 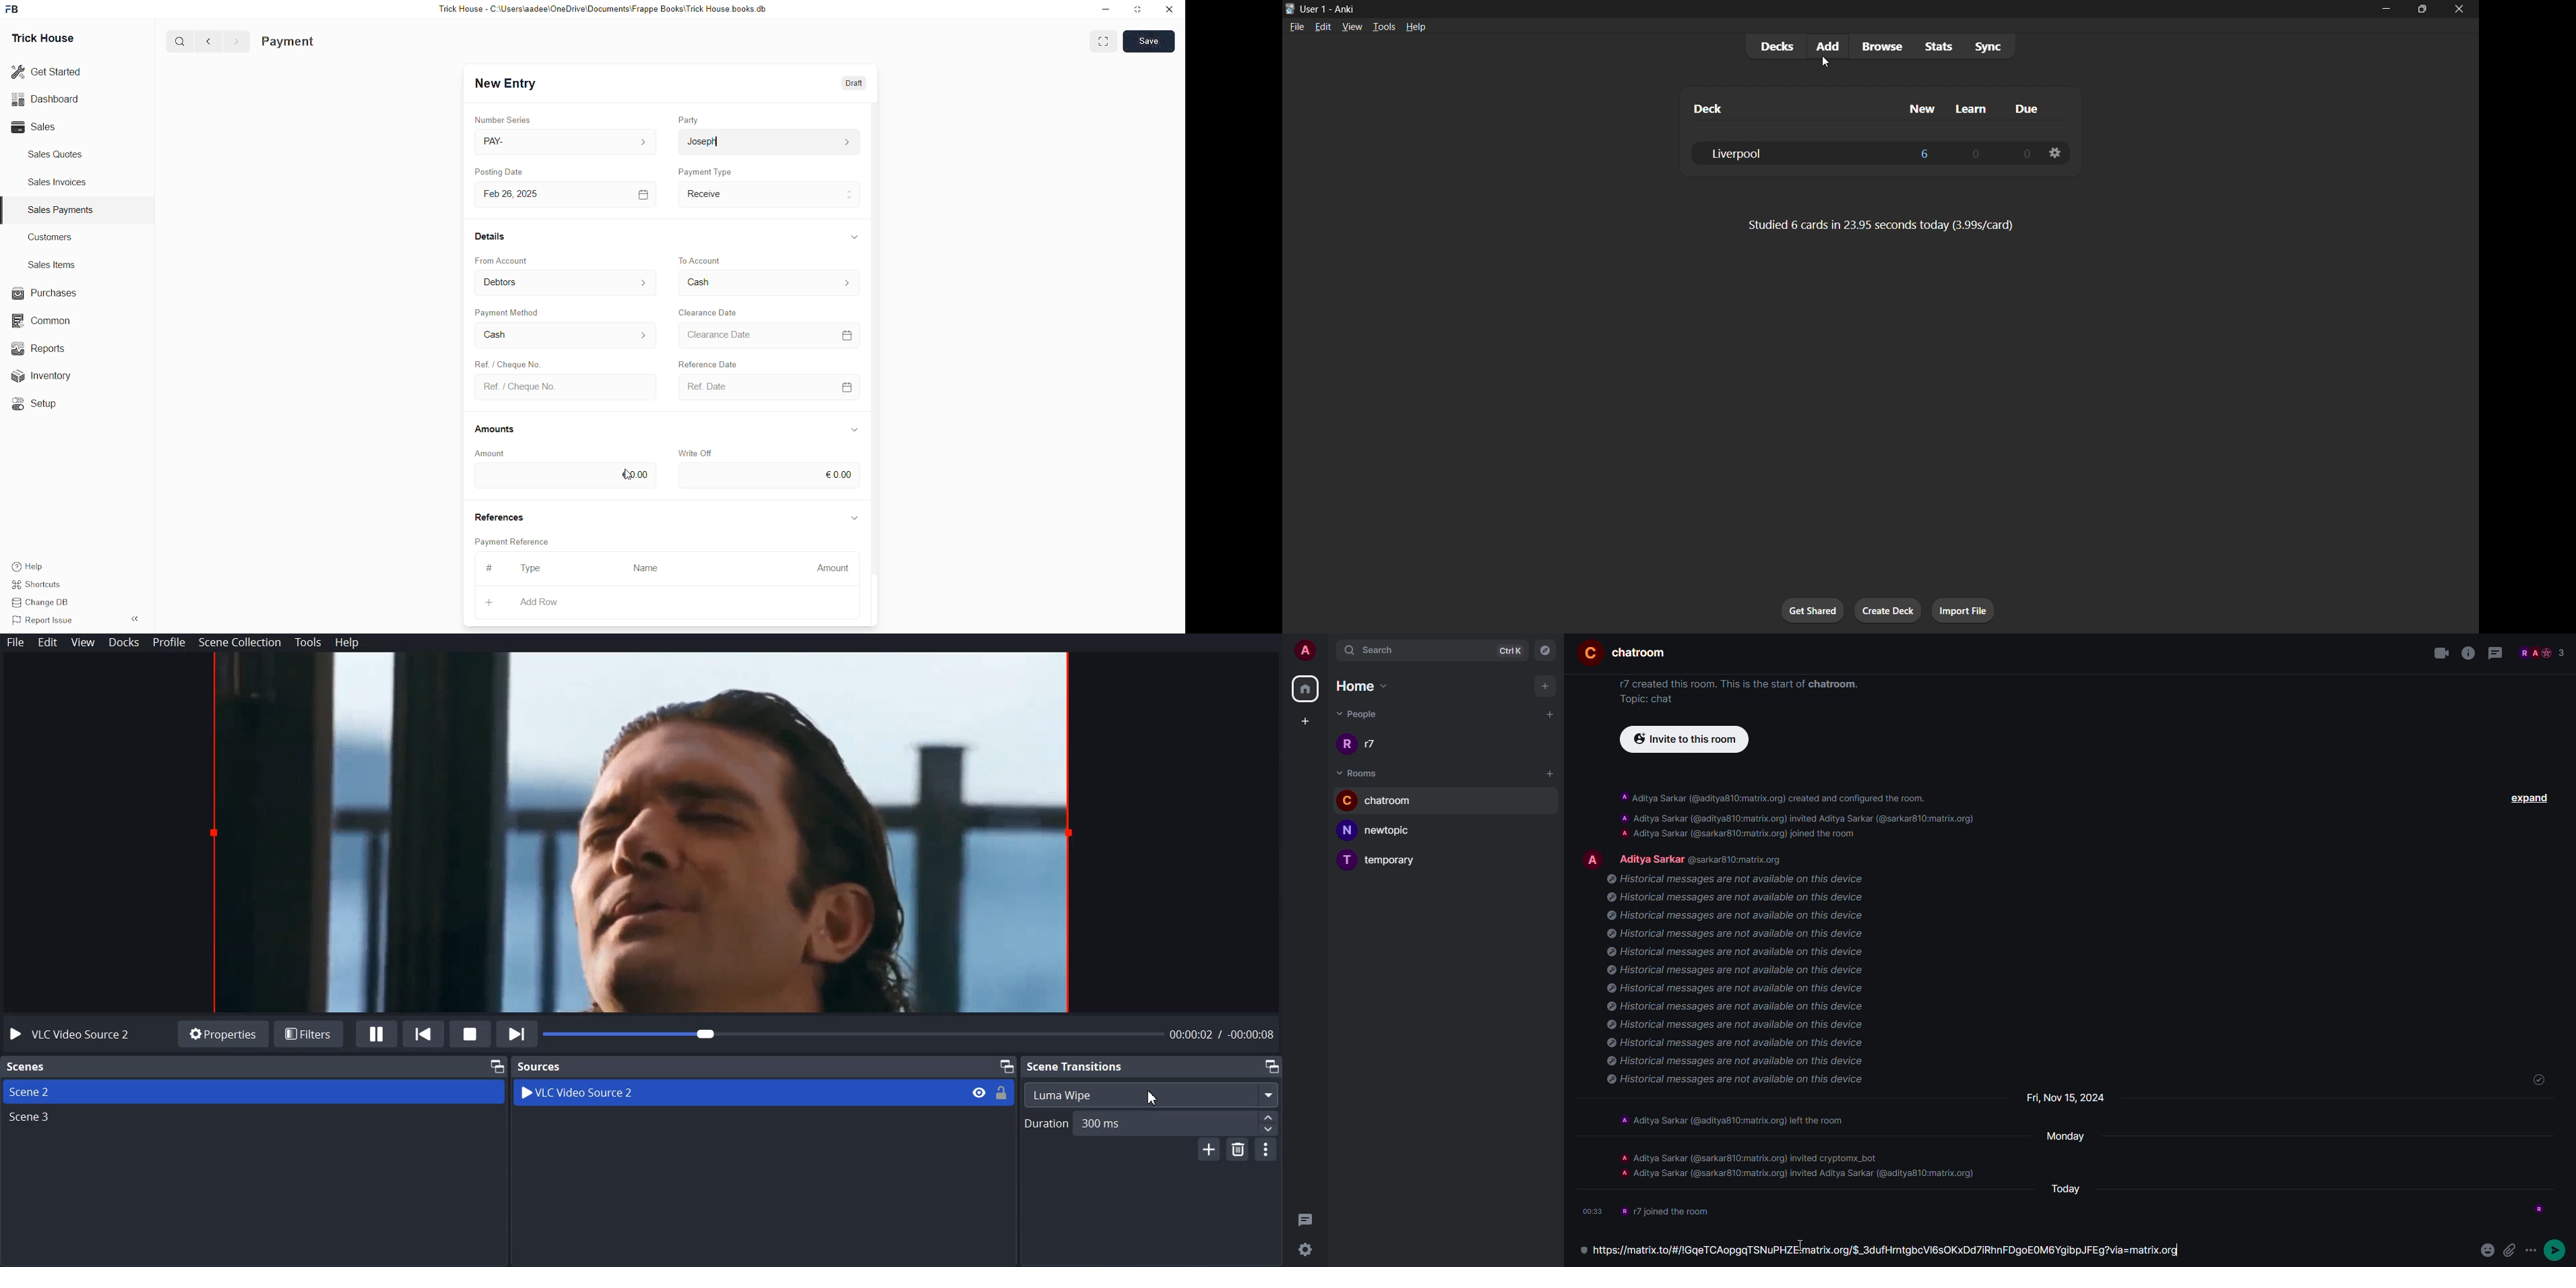 What do you see at coordinates (17, 642) in the screenshot?
I see `File` at bounding box center [17, 642].